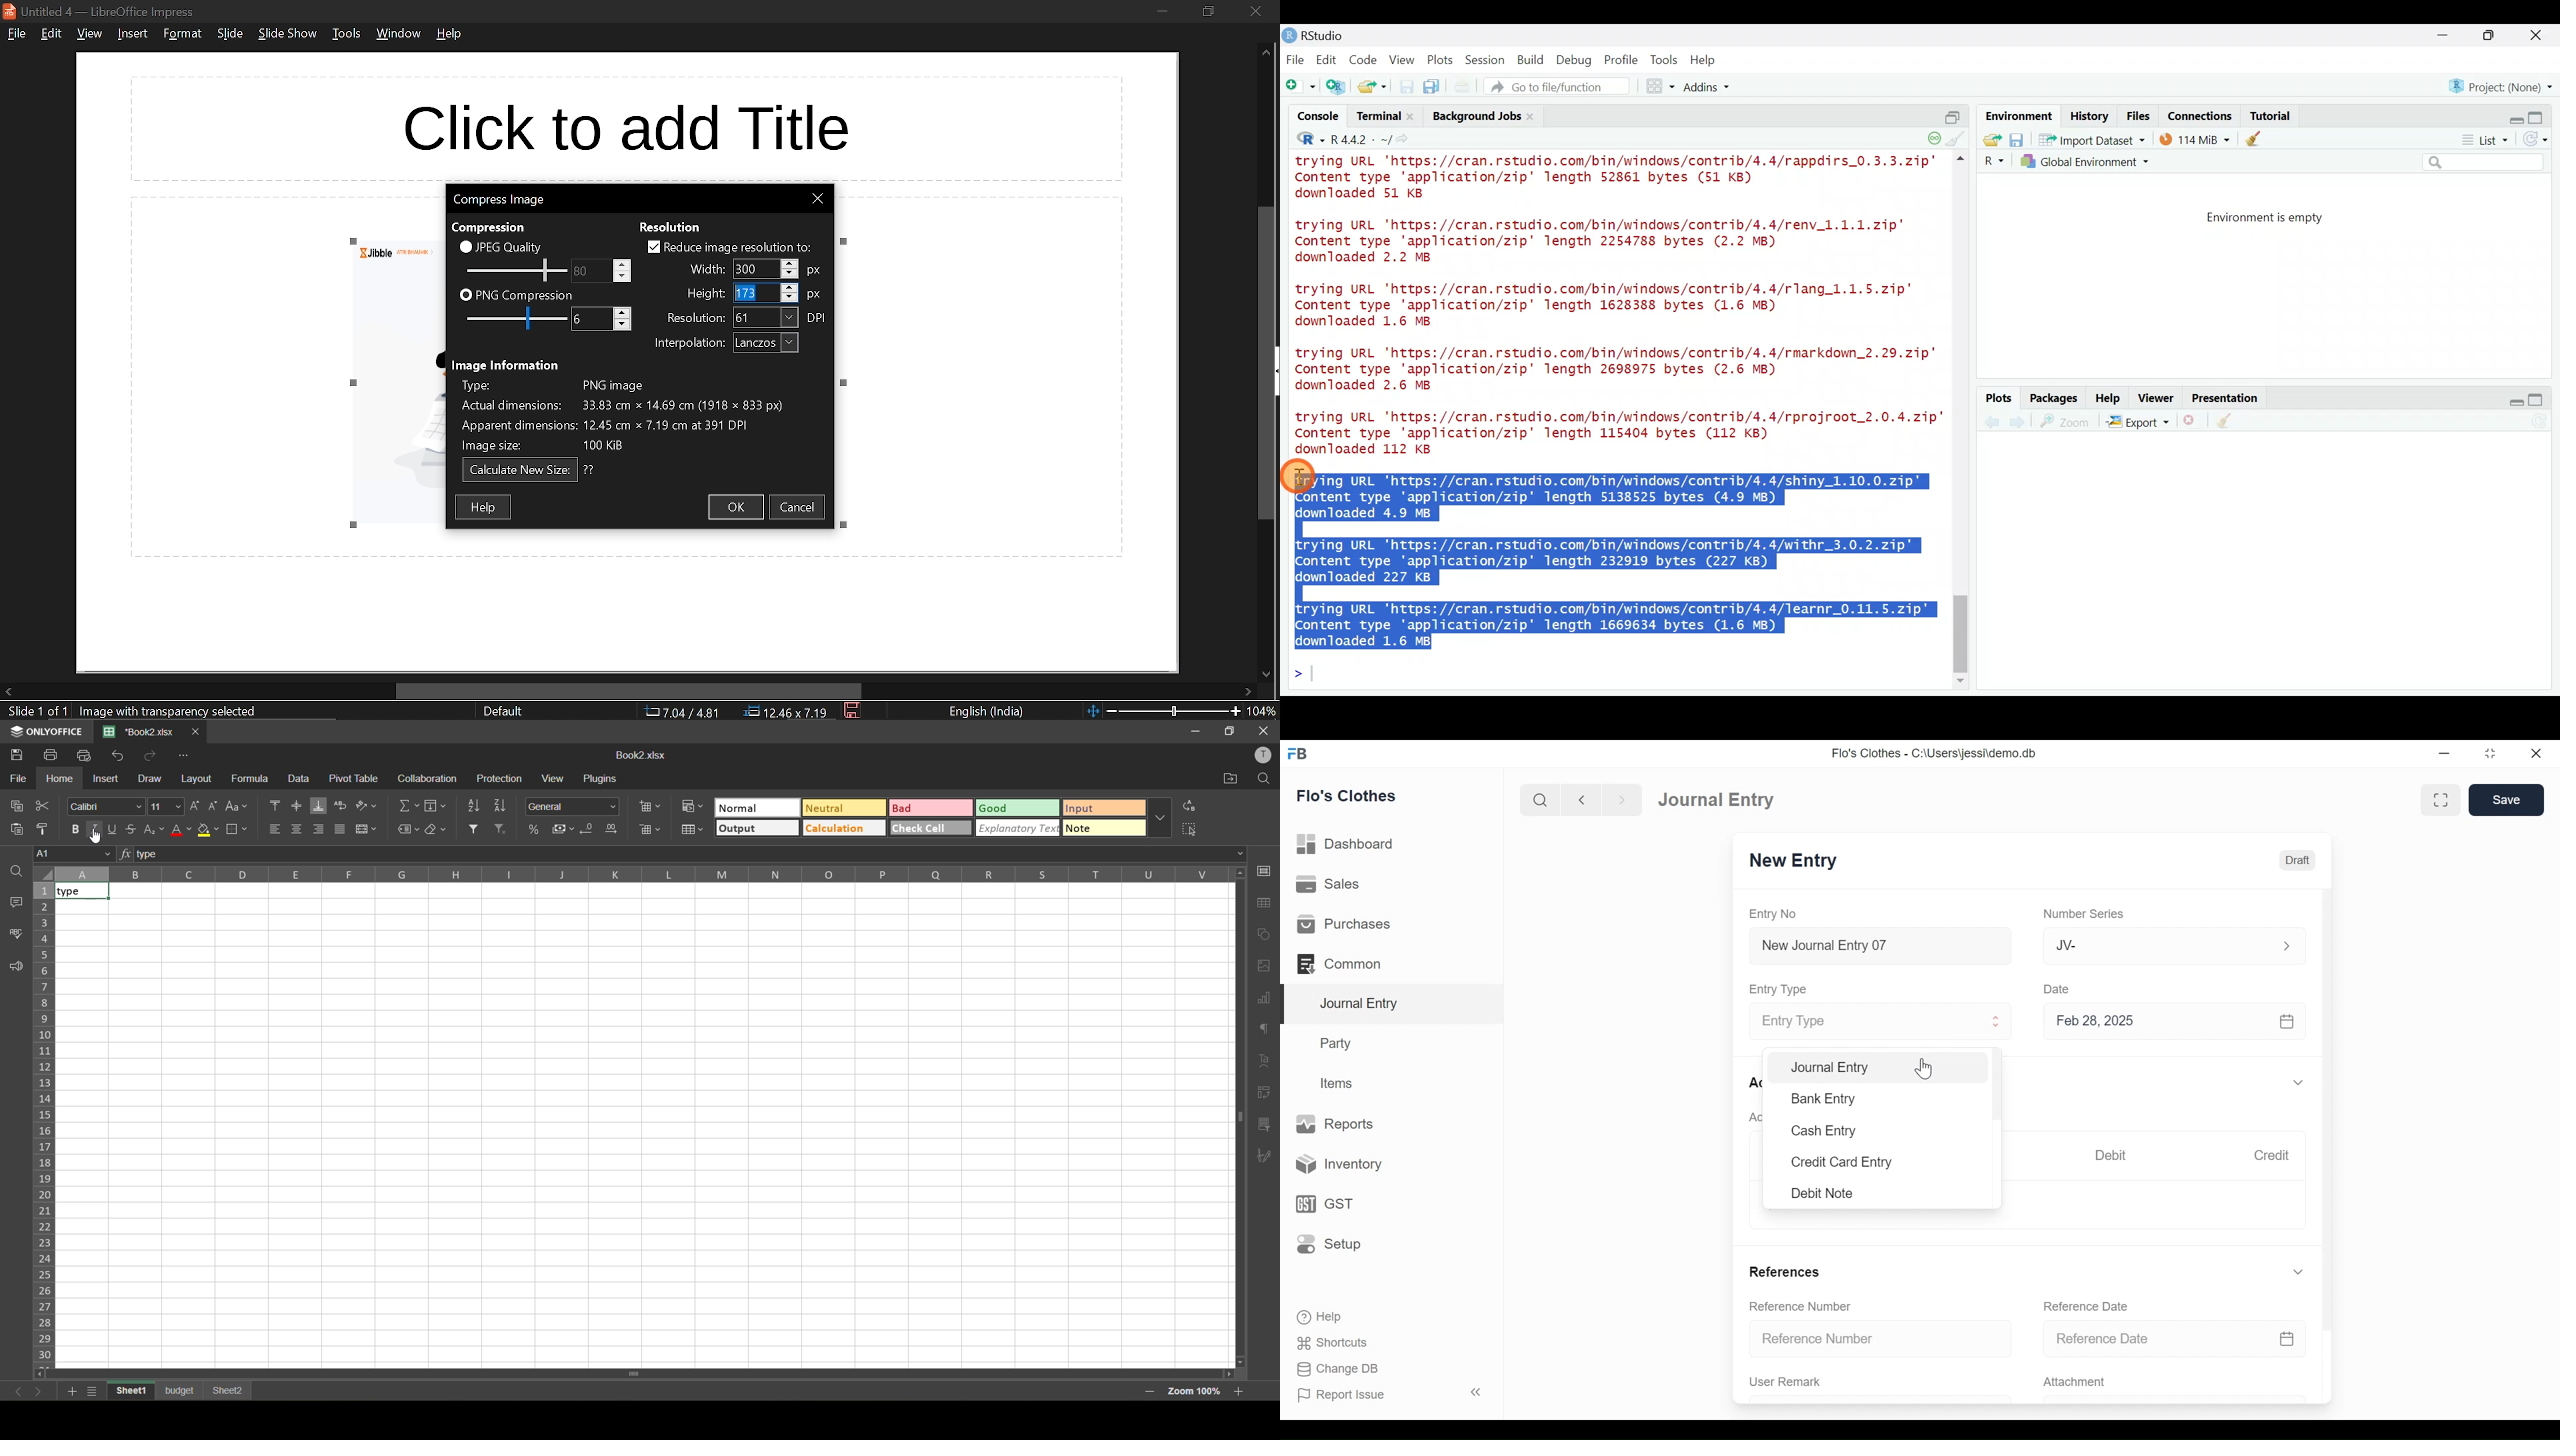  I want to click on New Journal Entry 07, so click(1881, 948).